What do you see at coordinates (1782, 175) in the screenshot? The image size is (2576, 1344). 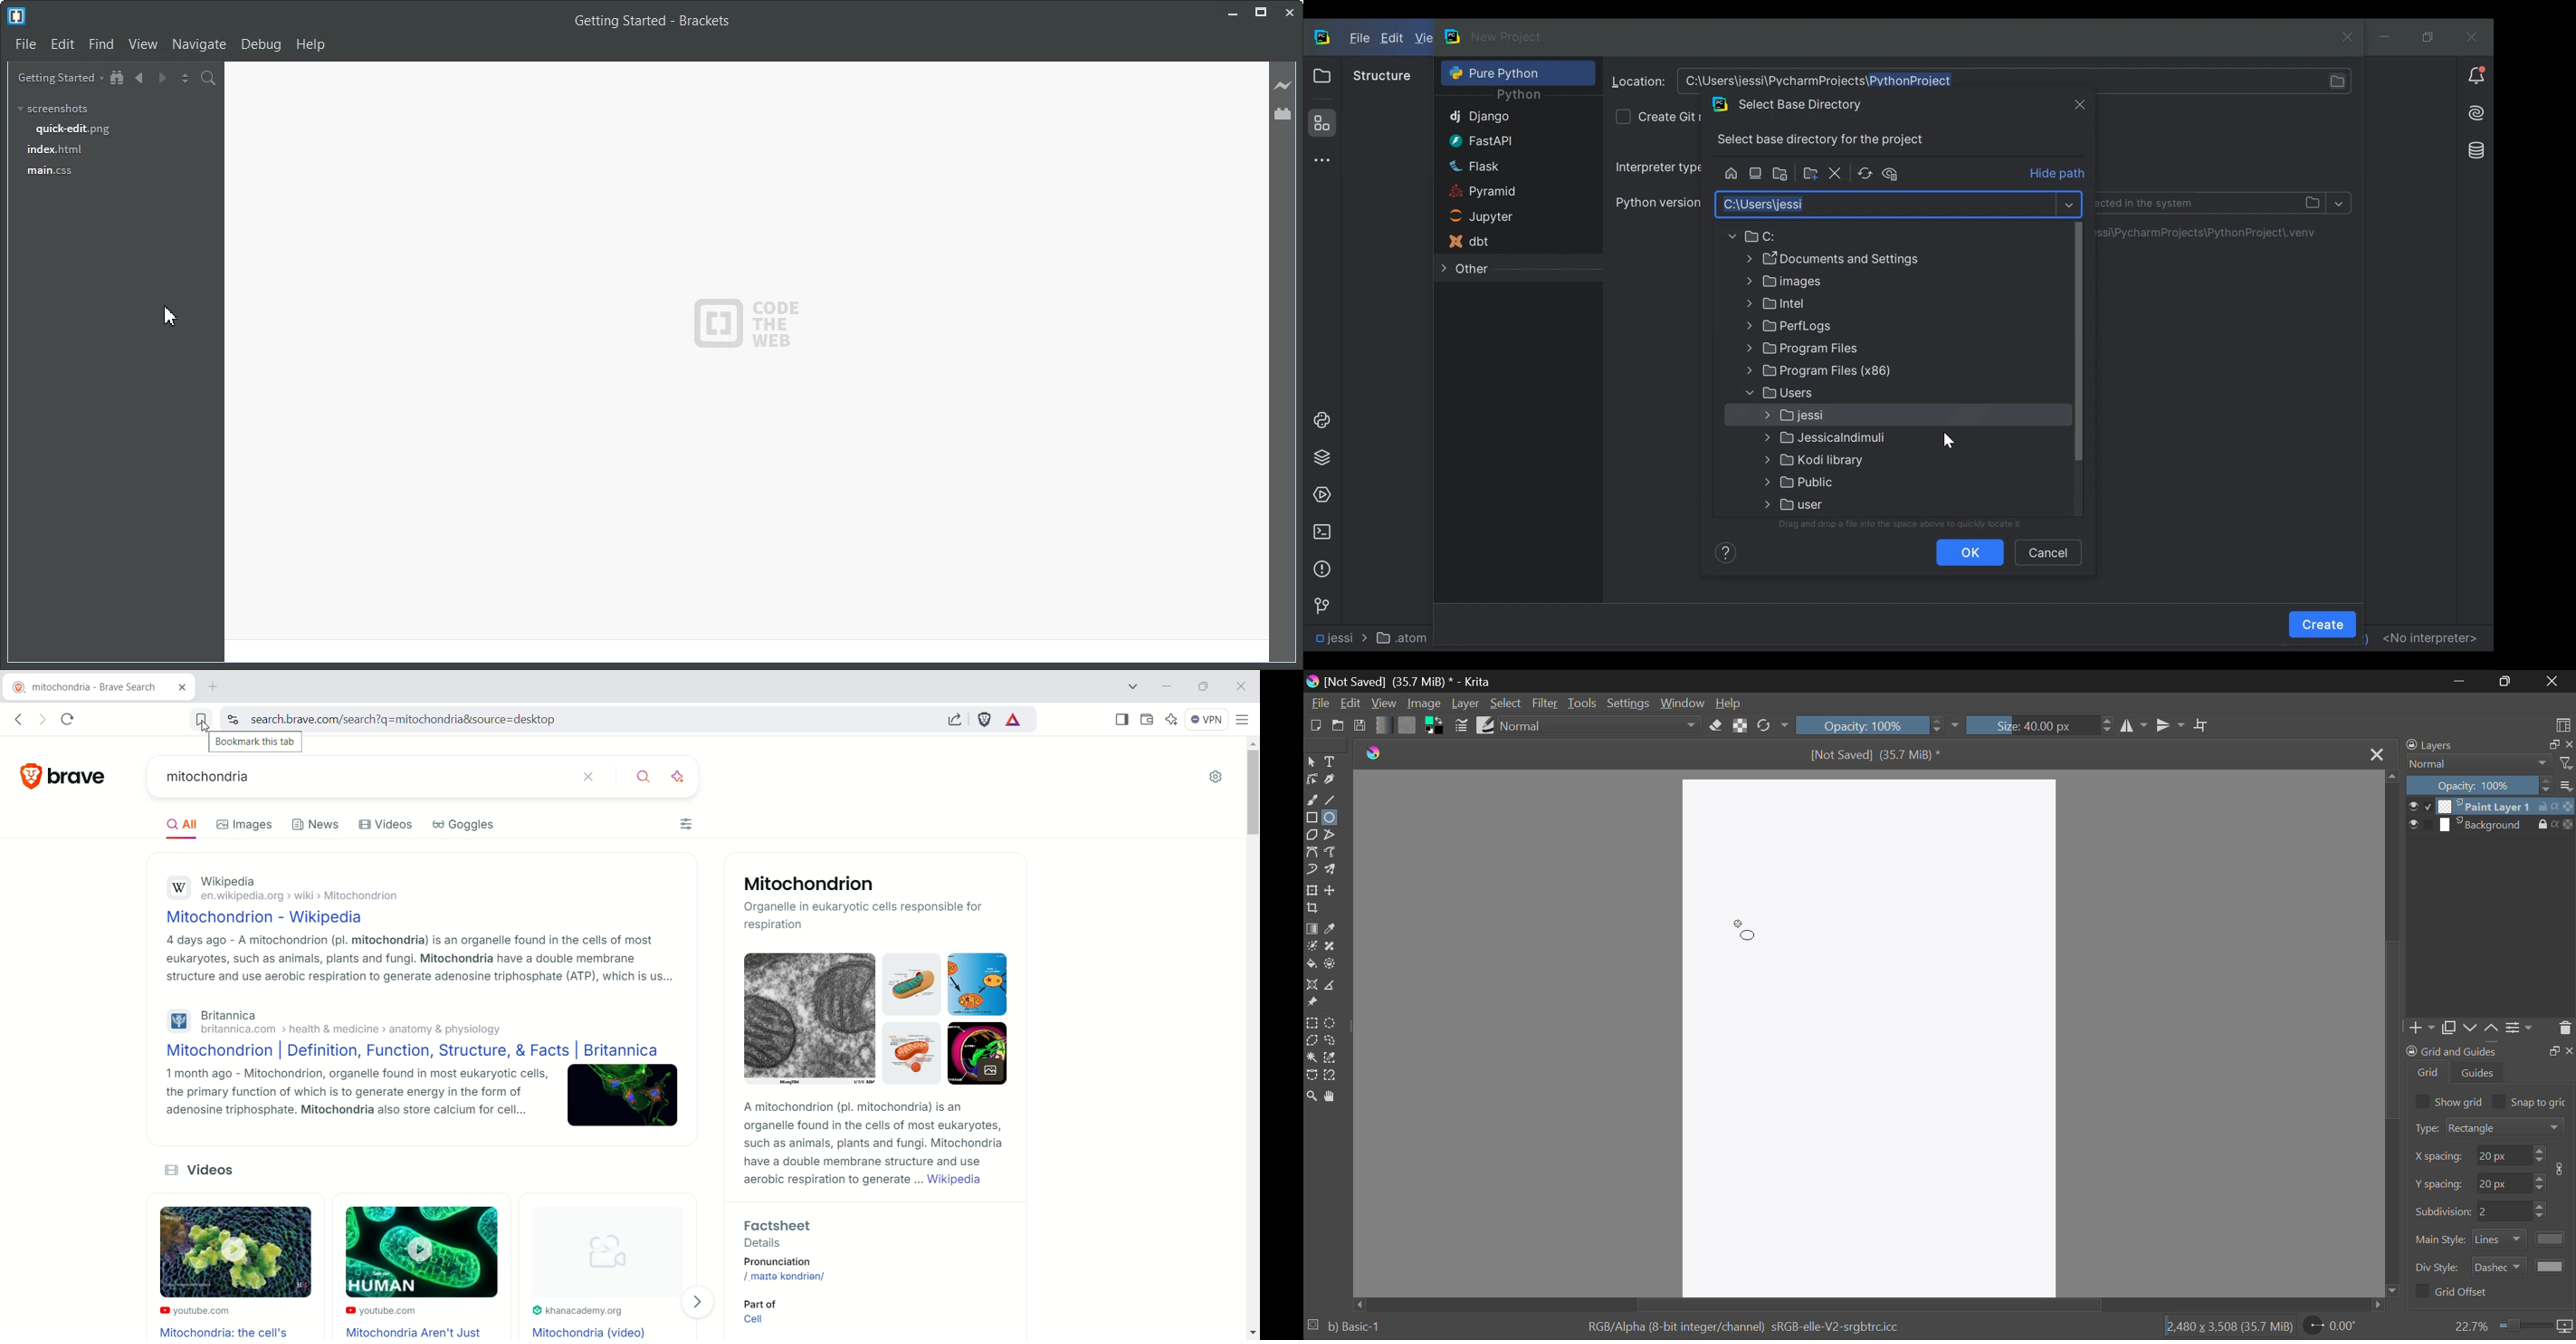 I see `Project Directory` at bounding box center [1782, 175].